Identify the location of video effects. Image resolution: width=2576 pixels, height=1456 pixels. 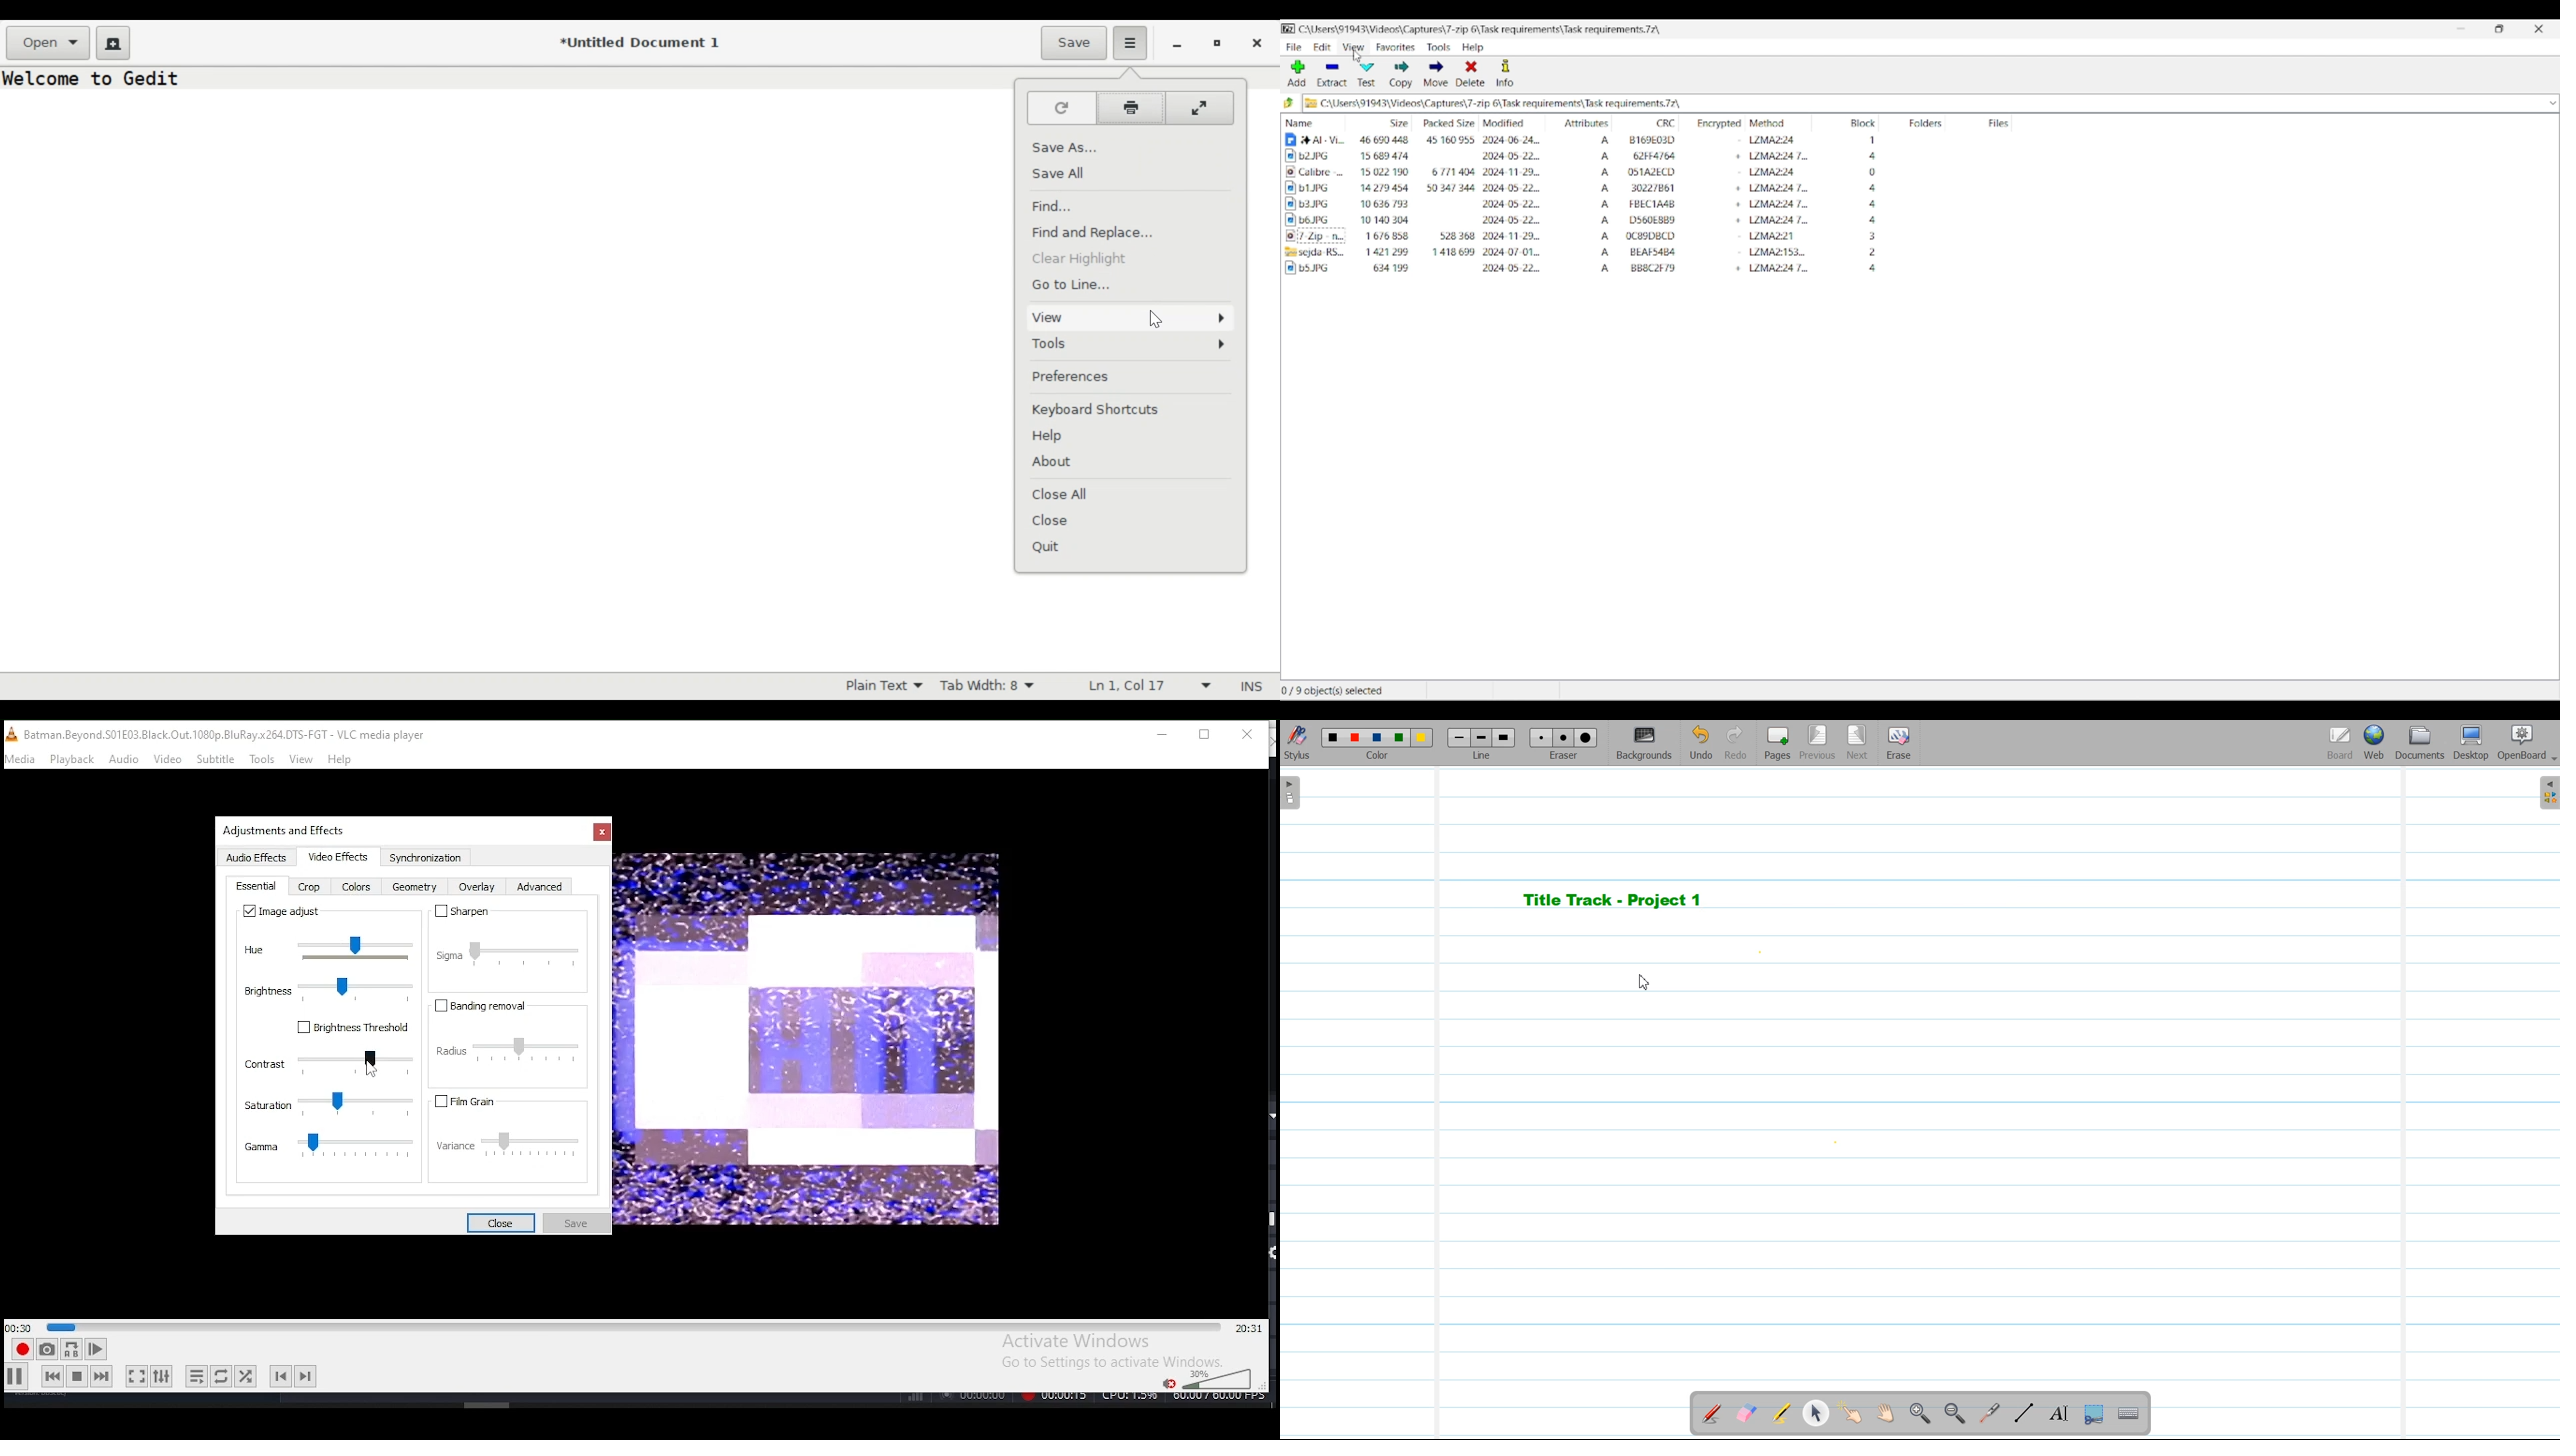
(335, 857).